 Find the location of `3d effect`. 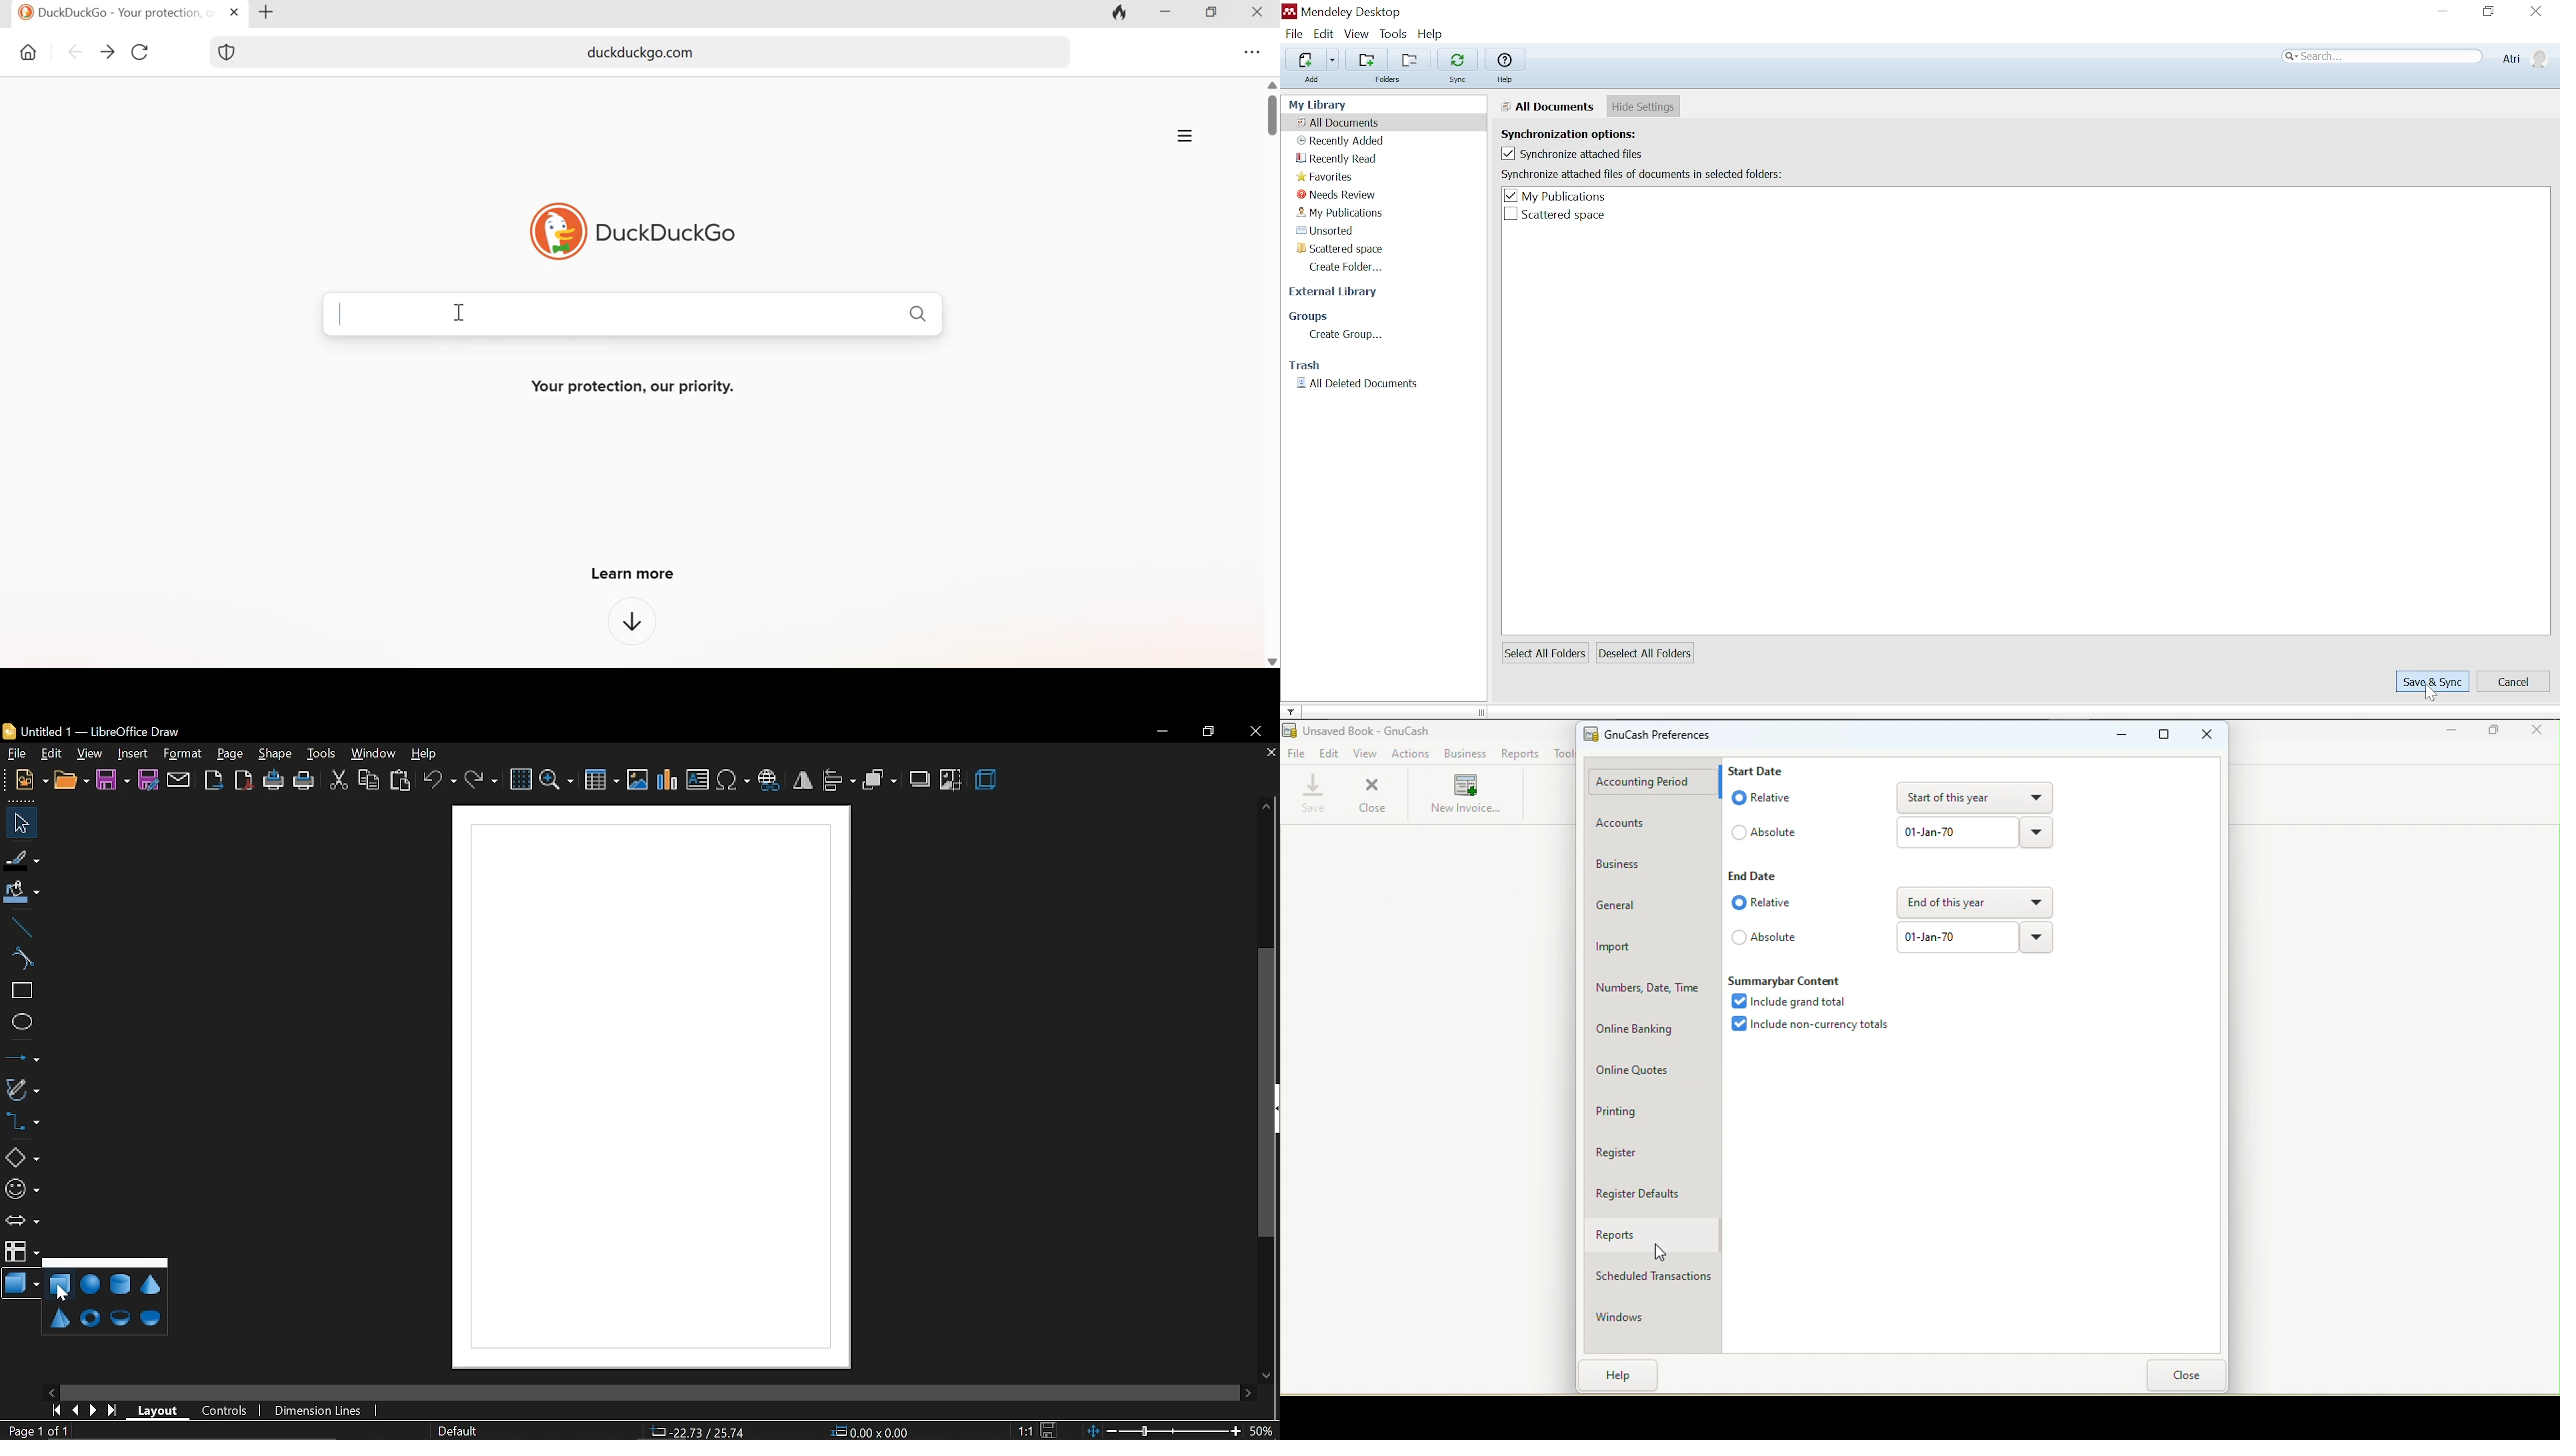

3d effect is located at coordinates (987, 780).